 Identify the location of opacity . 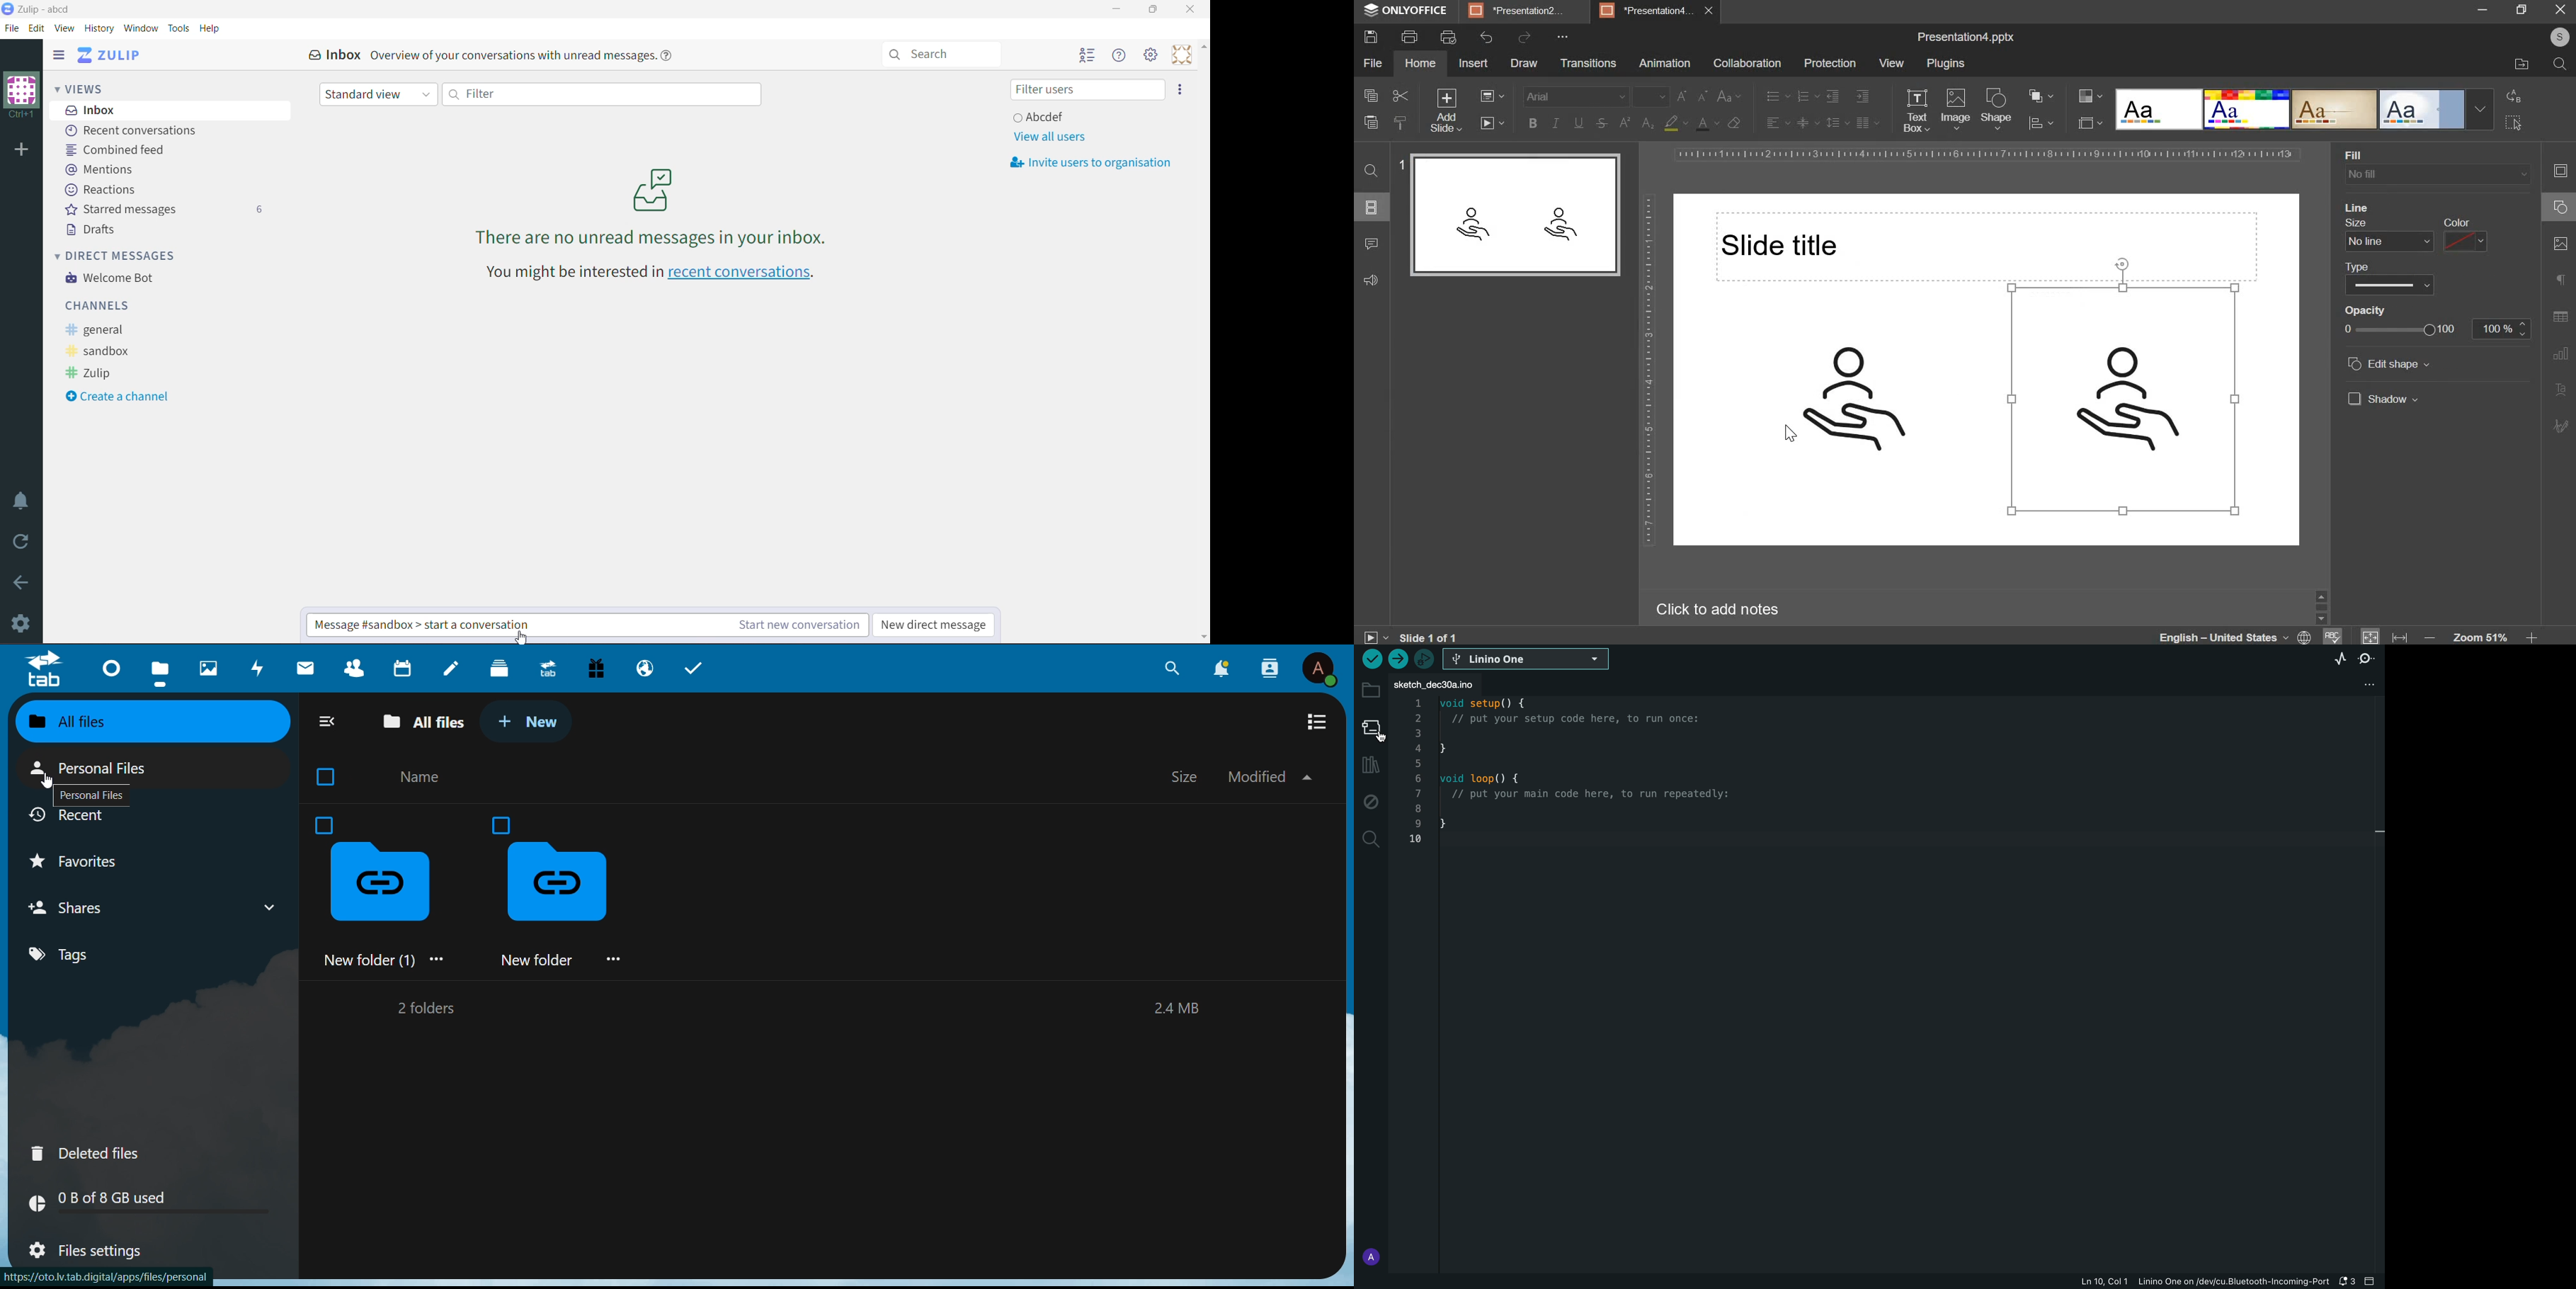
(2501, 329).